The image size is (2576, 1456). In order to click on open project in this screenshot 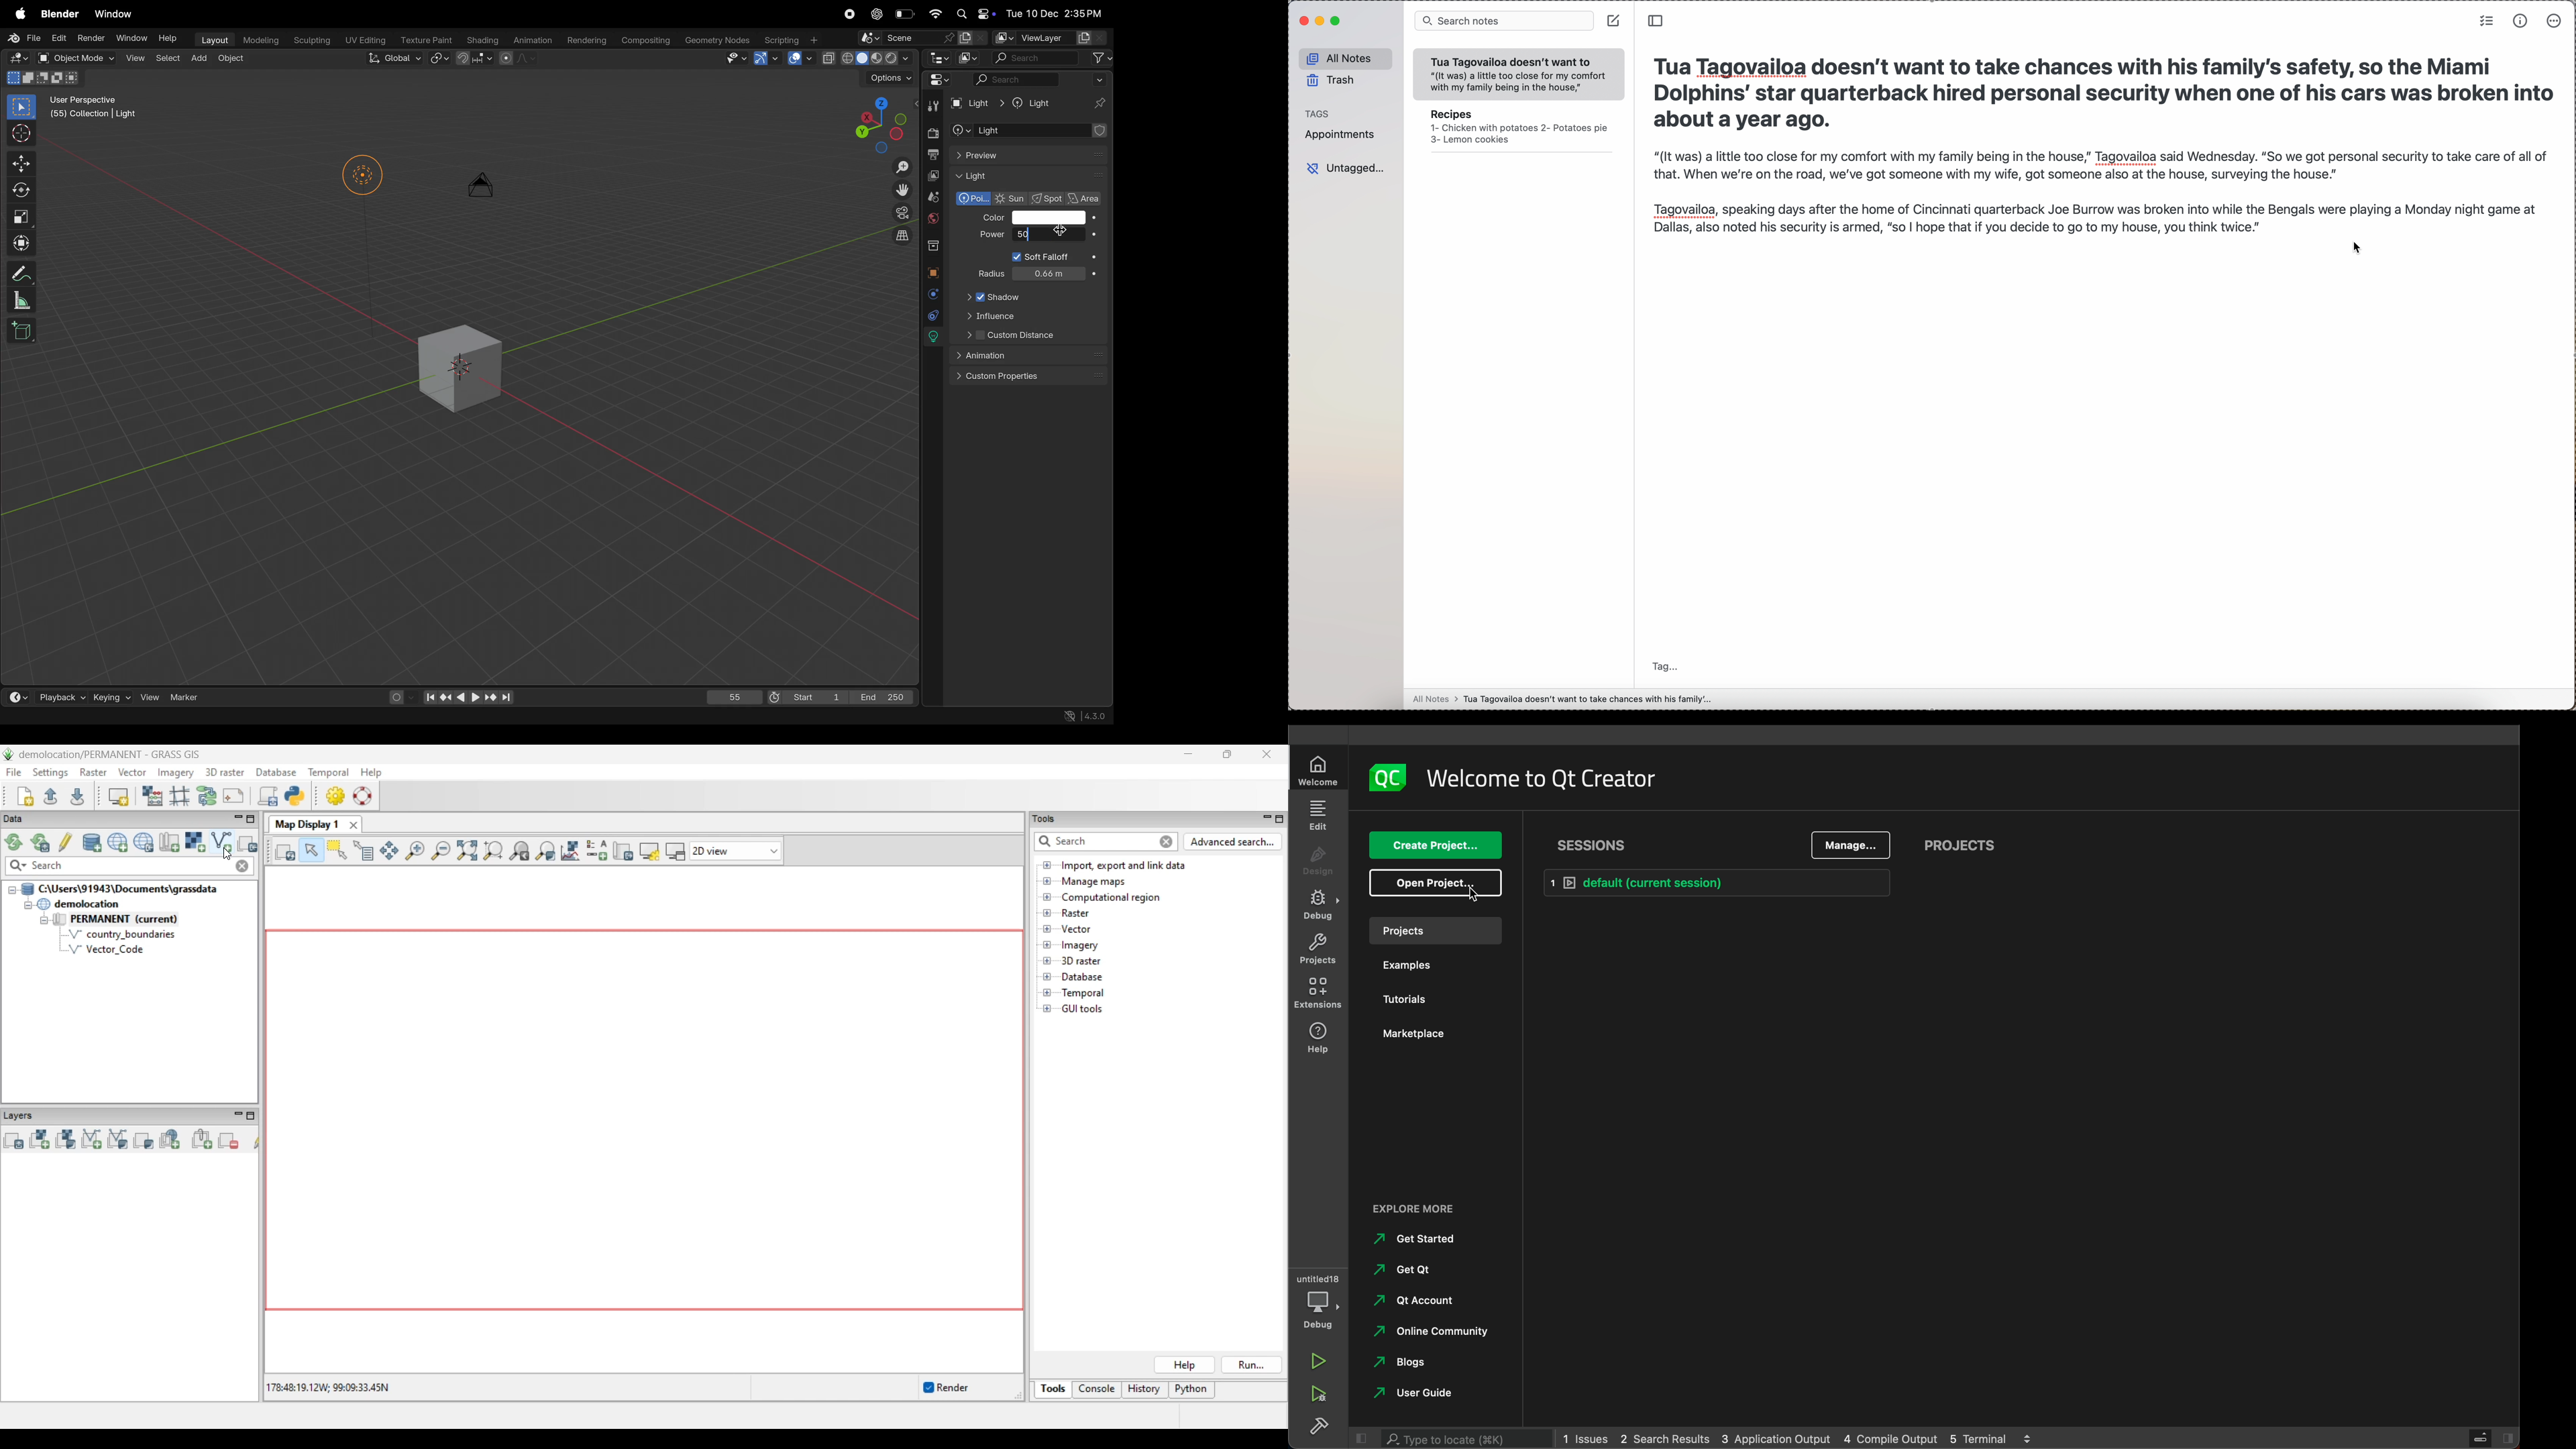, I will do `click(1427, 884)`.